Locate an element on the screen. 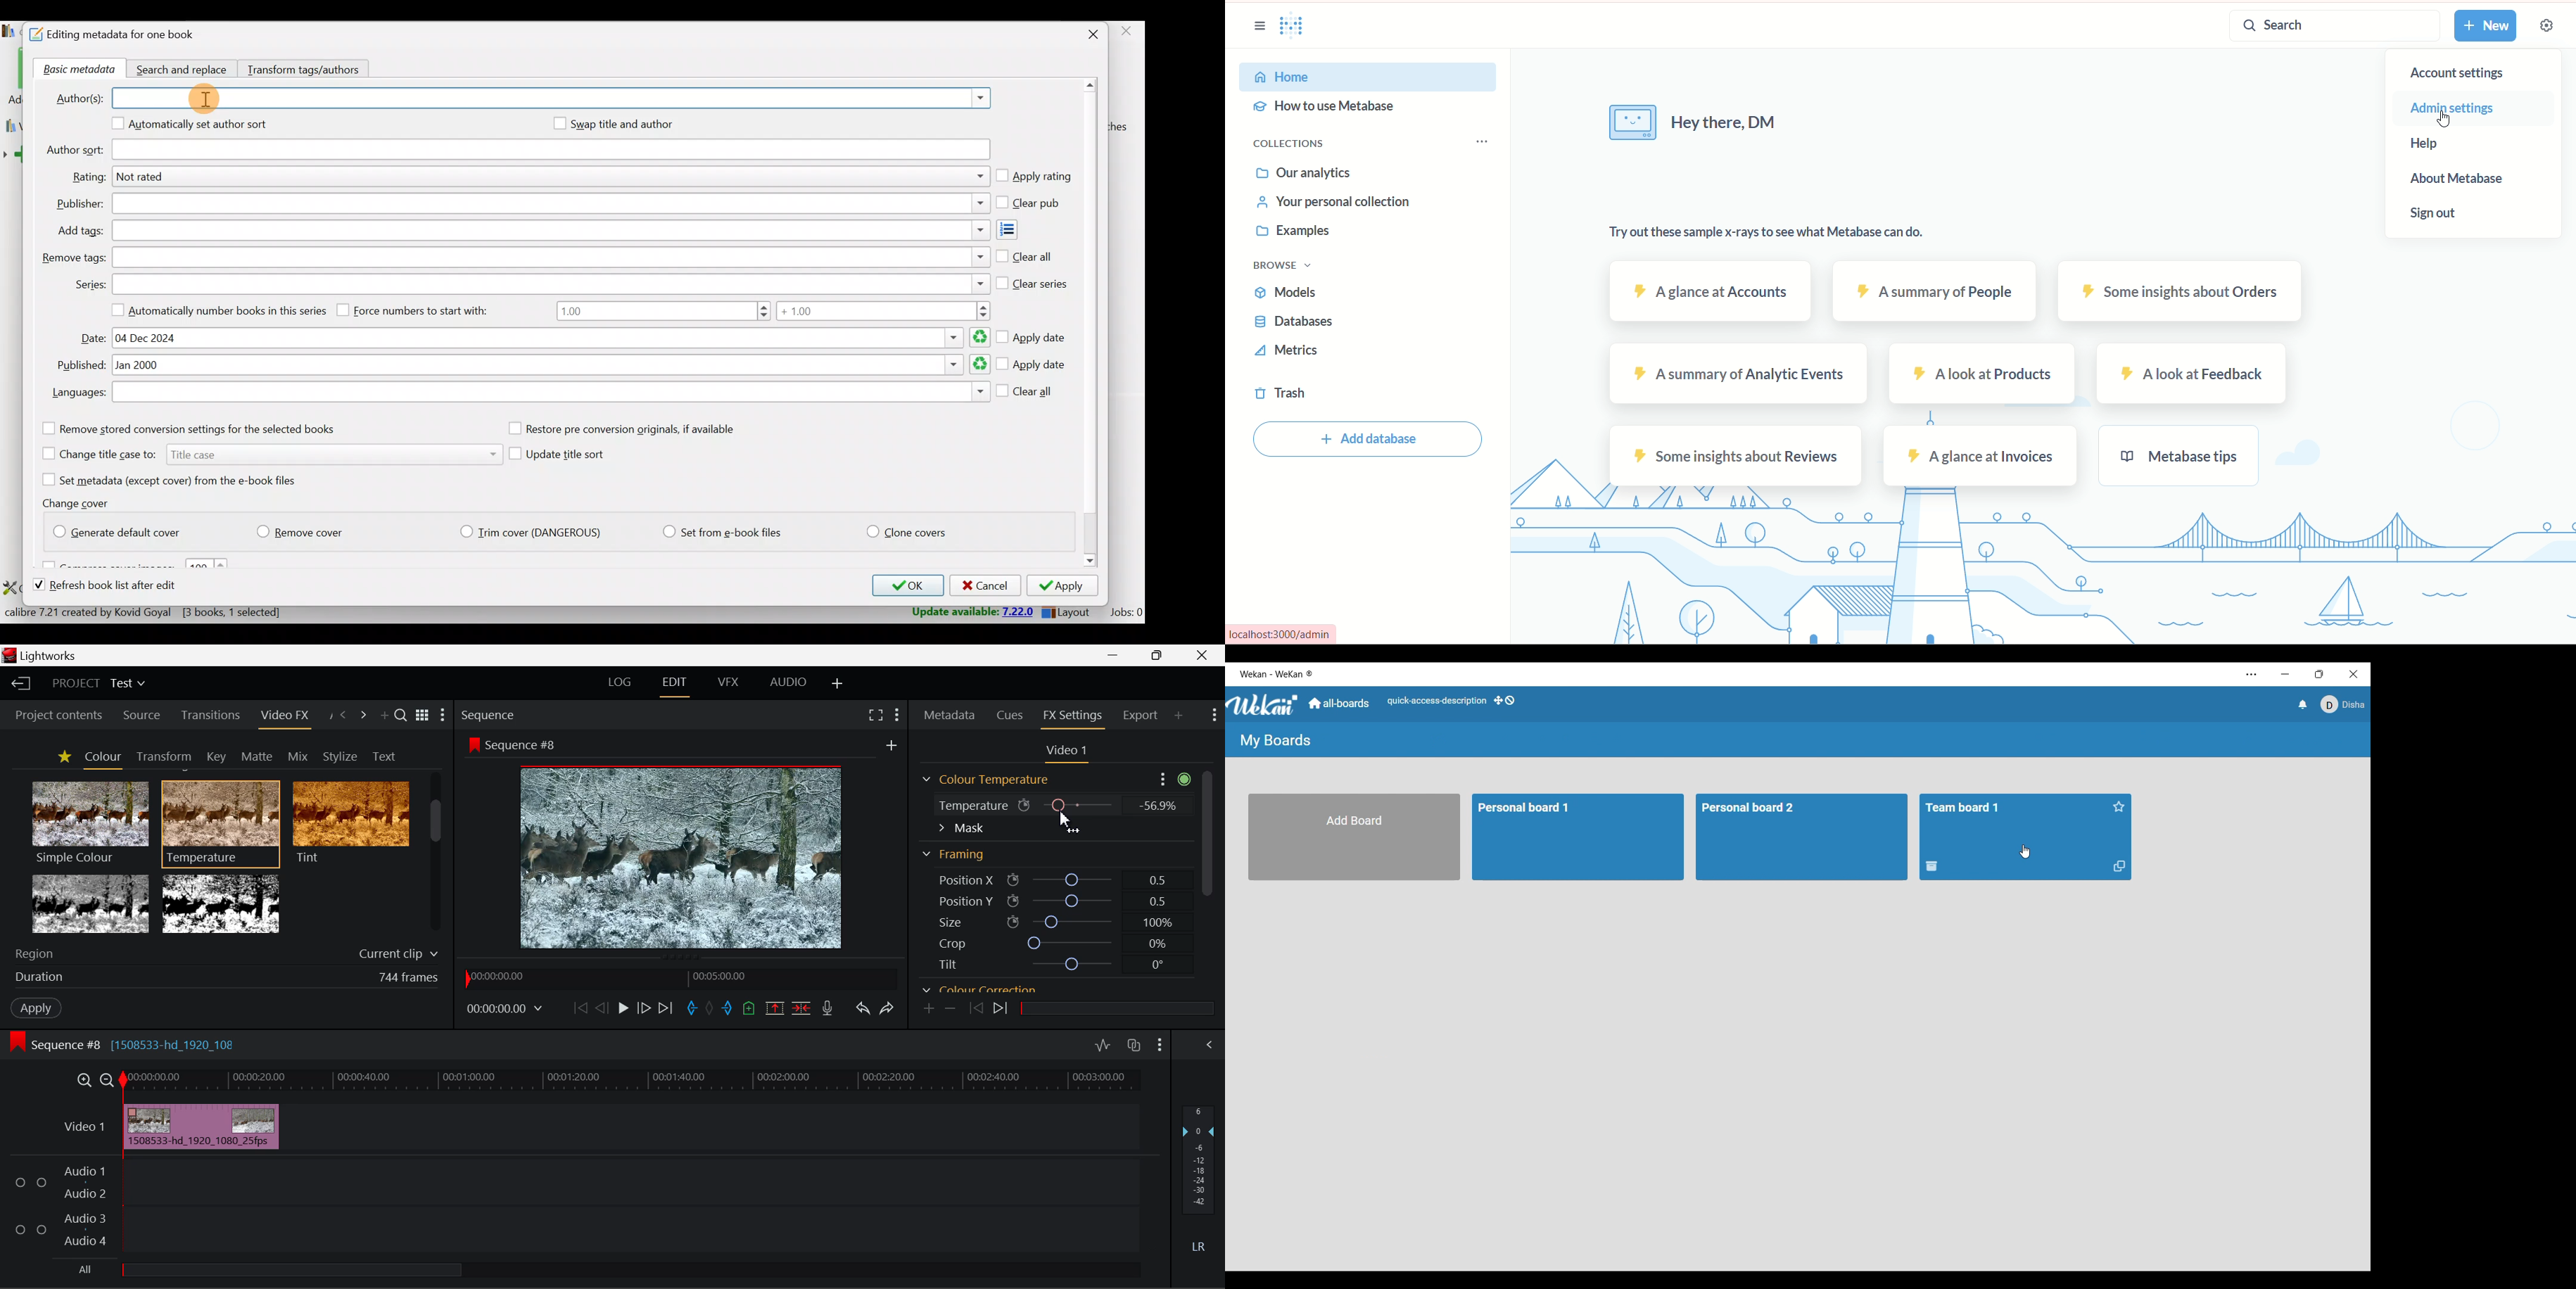 The width and height of the screenshot is (2576, 1316). Title of current page changed is located at coordinates (1275, 741).